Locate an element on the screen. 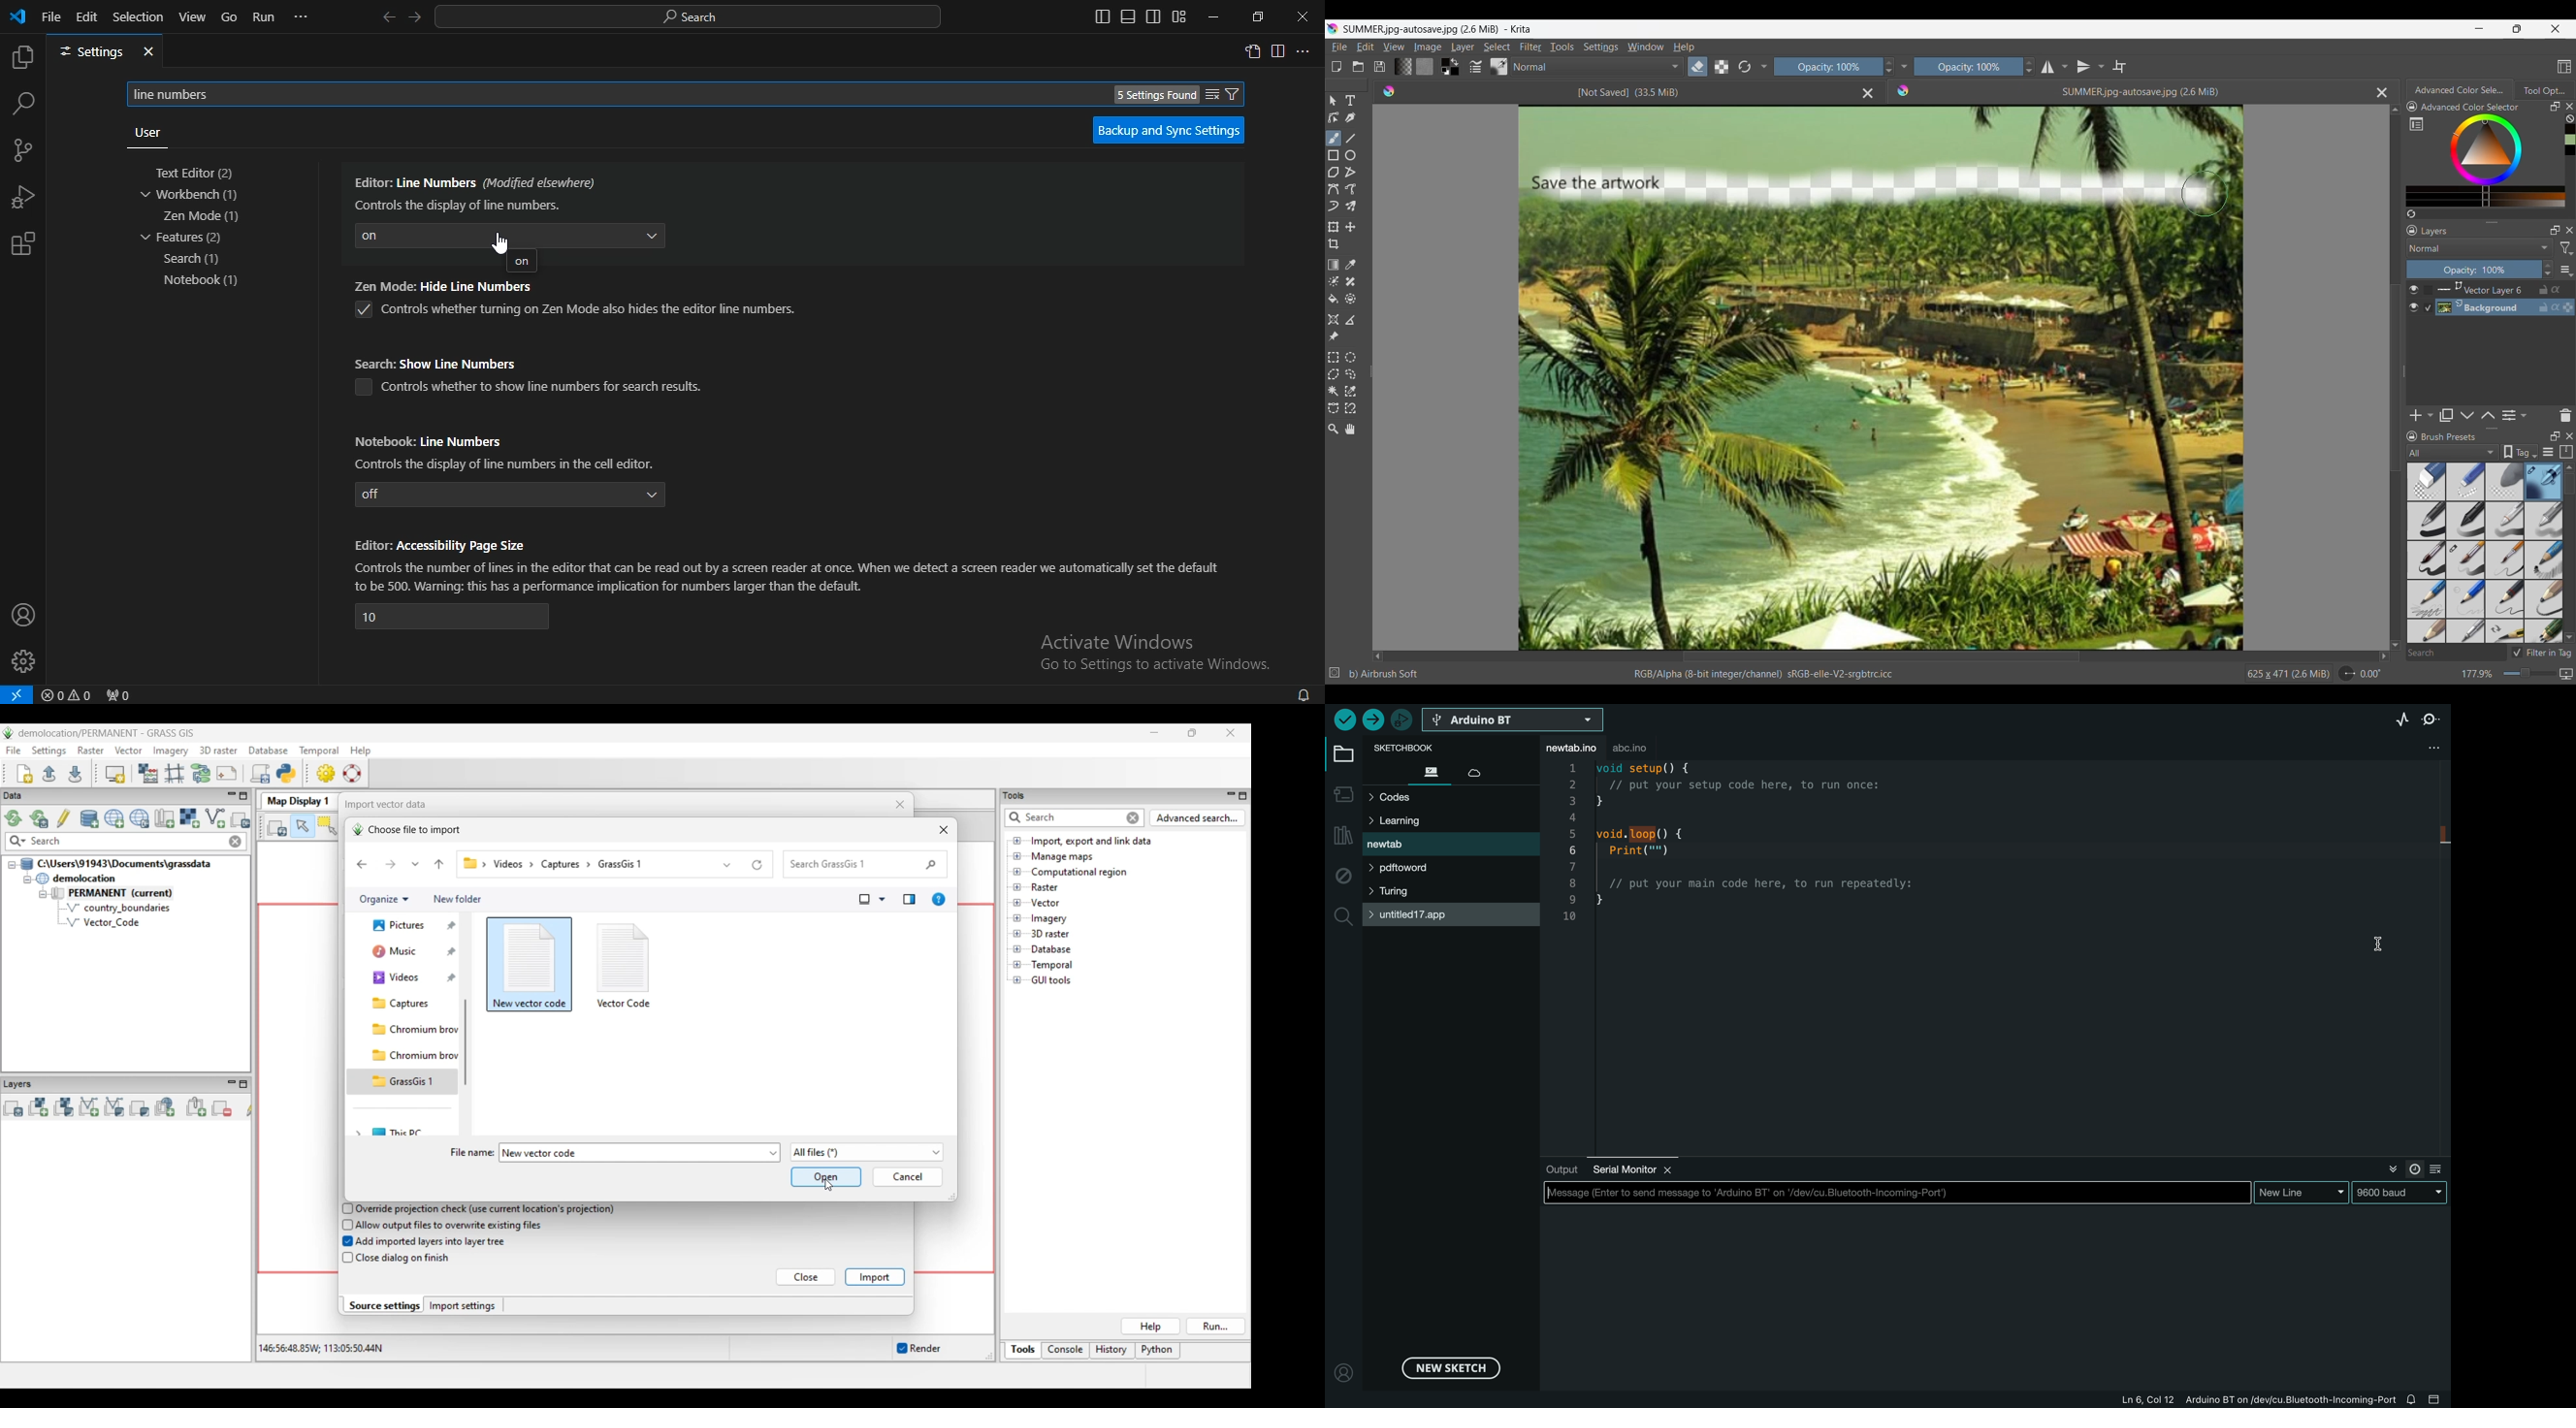 The height and width of the screenshot is (1428, 2576). 177.9% is located at coordinates (2479, 674).